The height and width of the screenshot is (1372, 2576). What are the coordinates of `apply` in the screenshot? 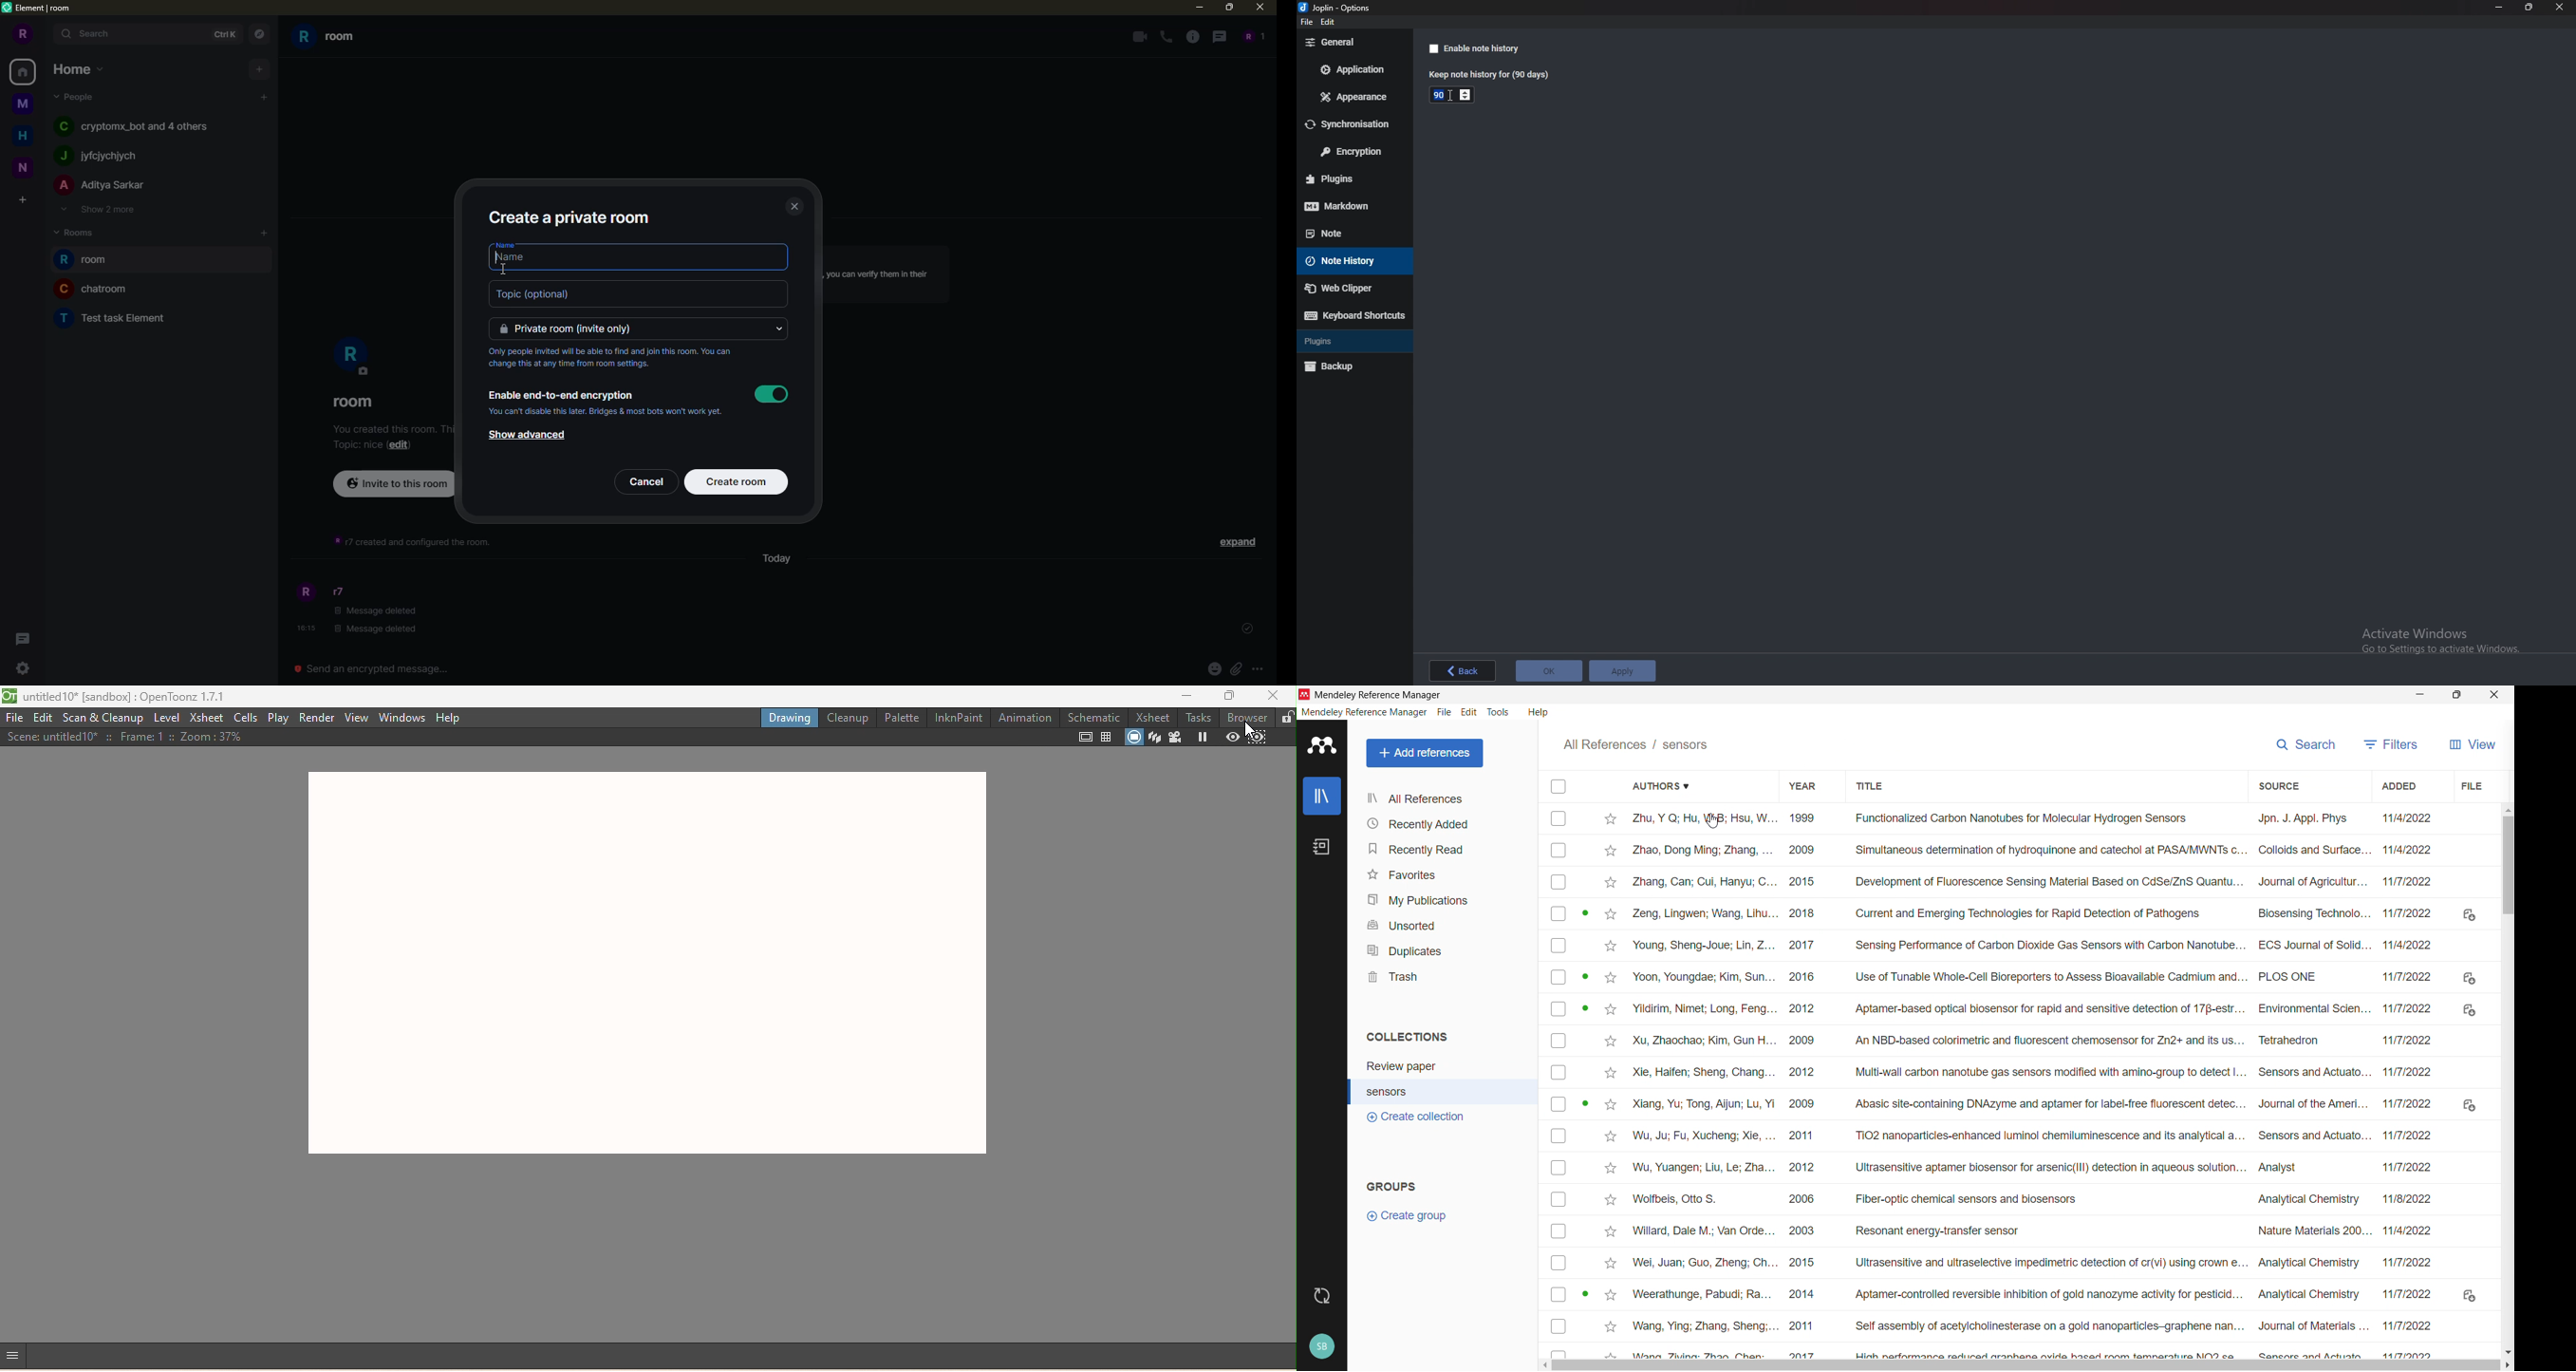 It's located at (1623, 670).